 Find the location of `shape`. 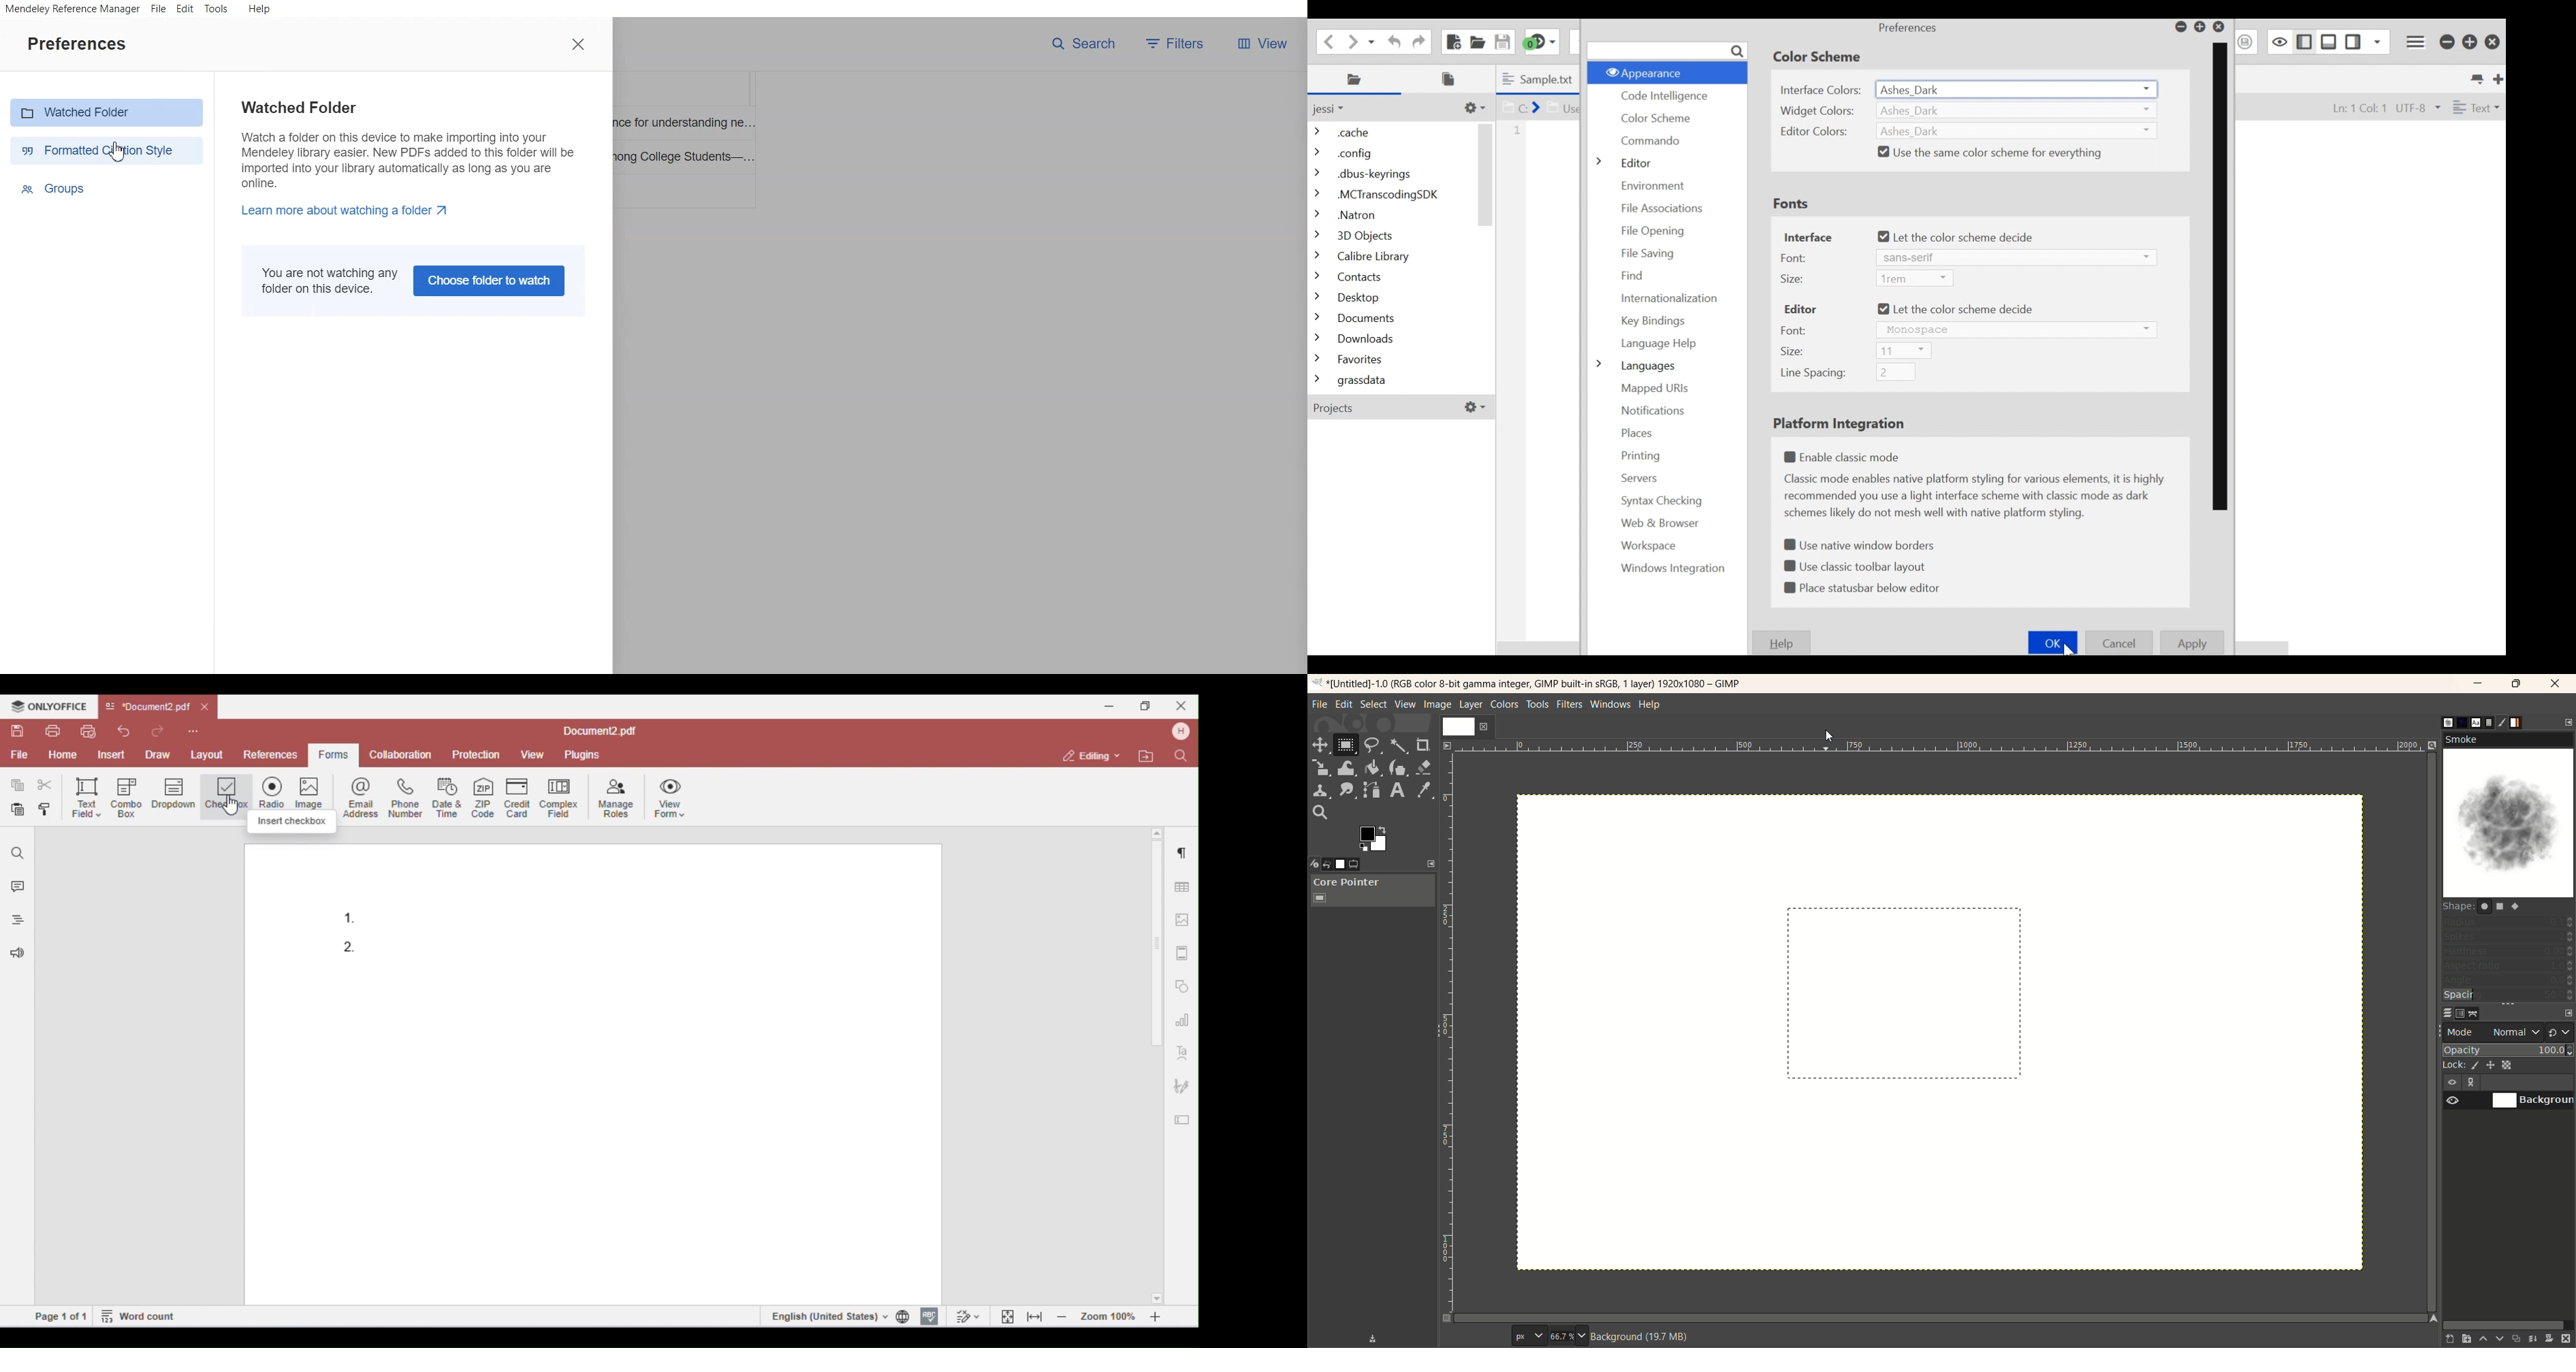

shape is located at coordinates (1911, 996).